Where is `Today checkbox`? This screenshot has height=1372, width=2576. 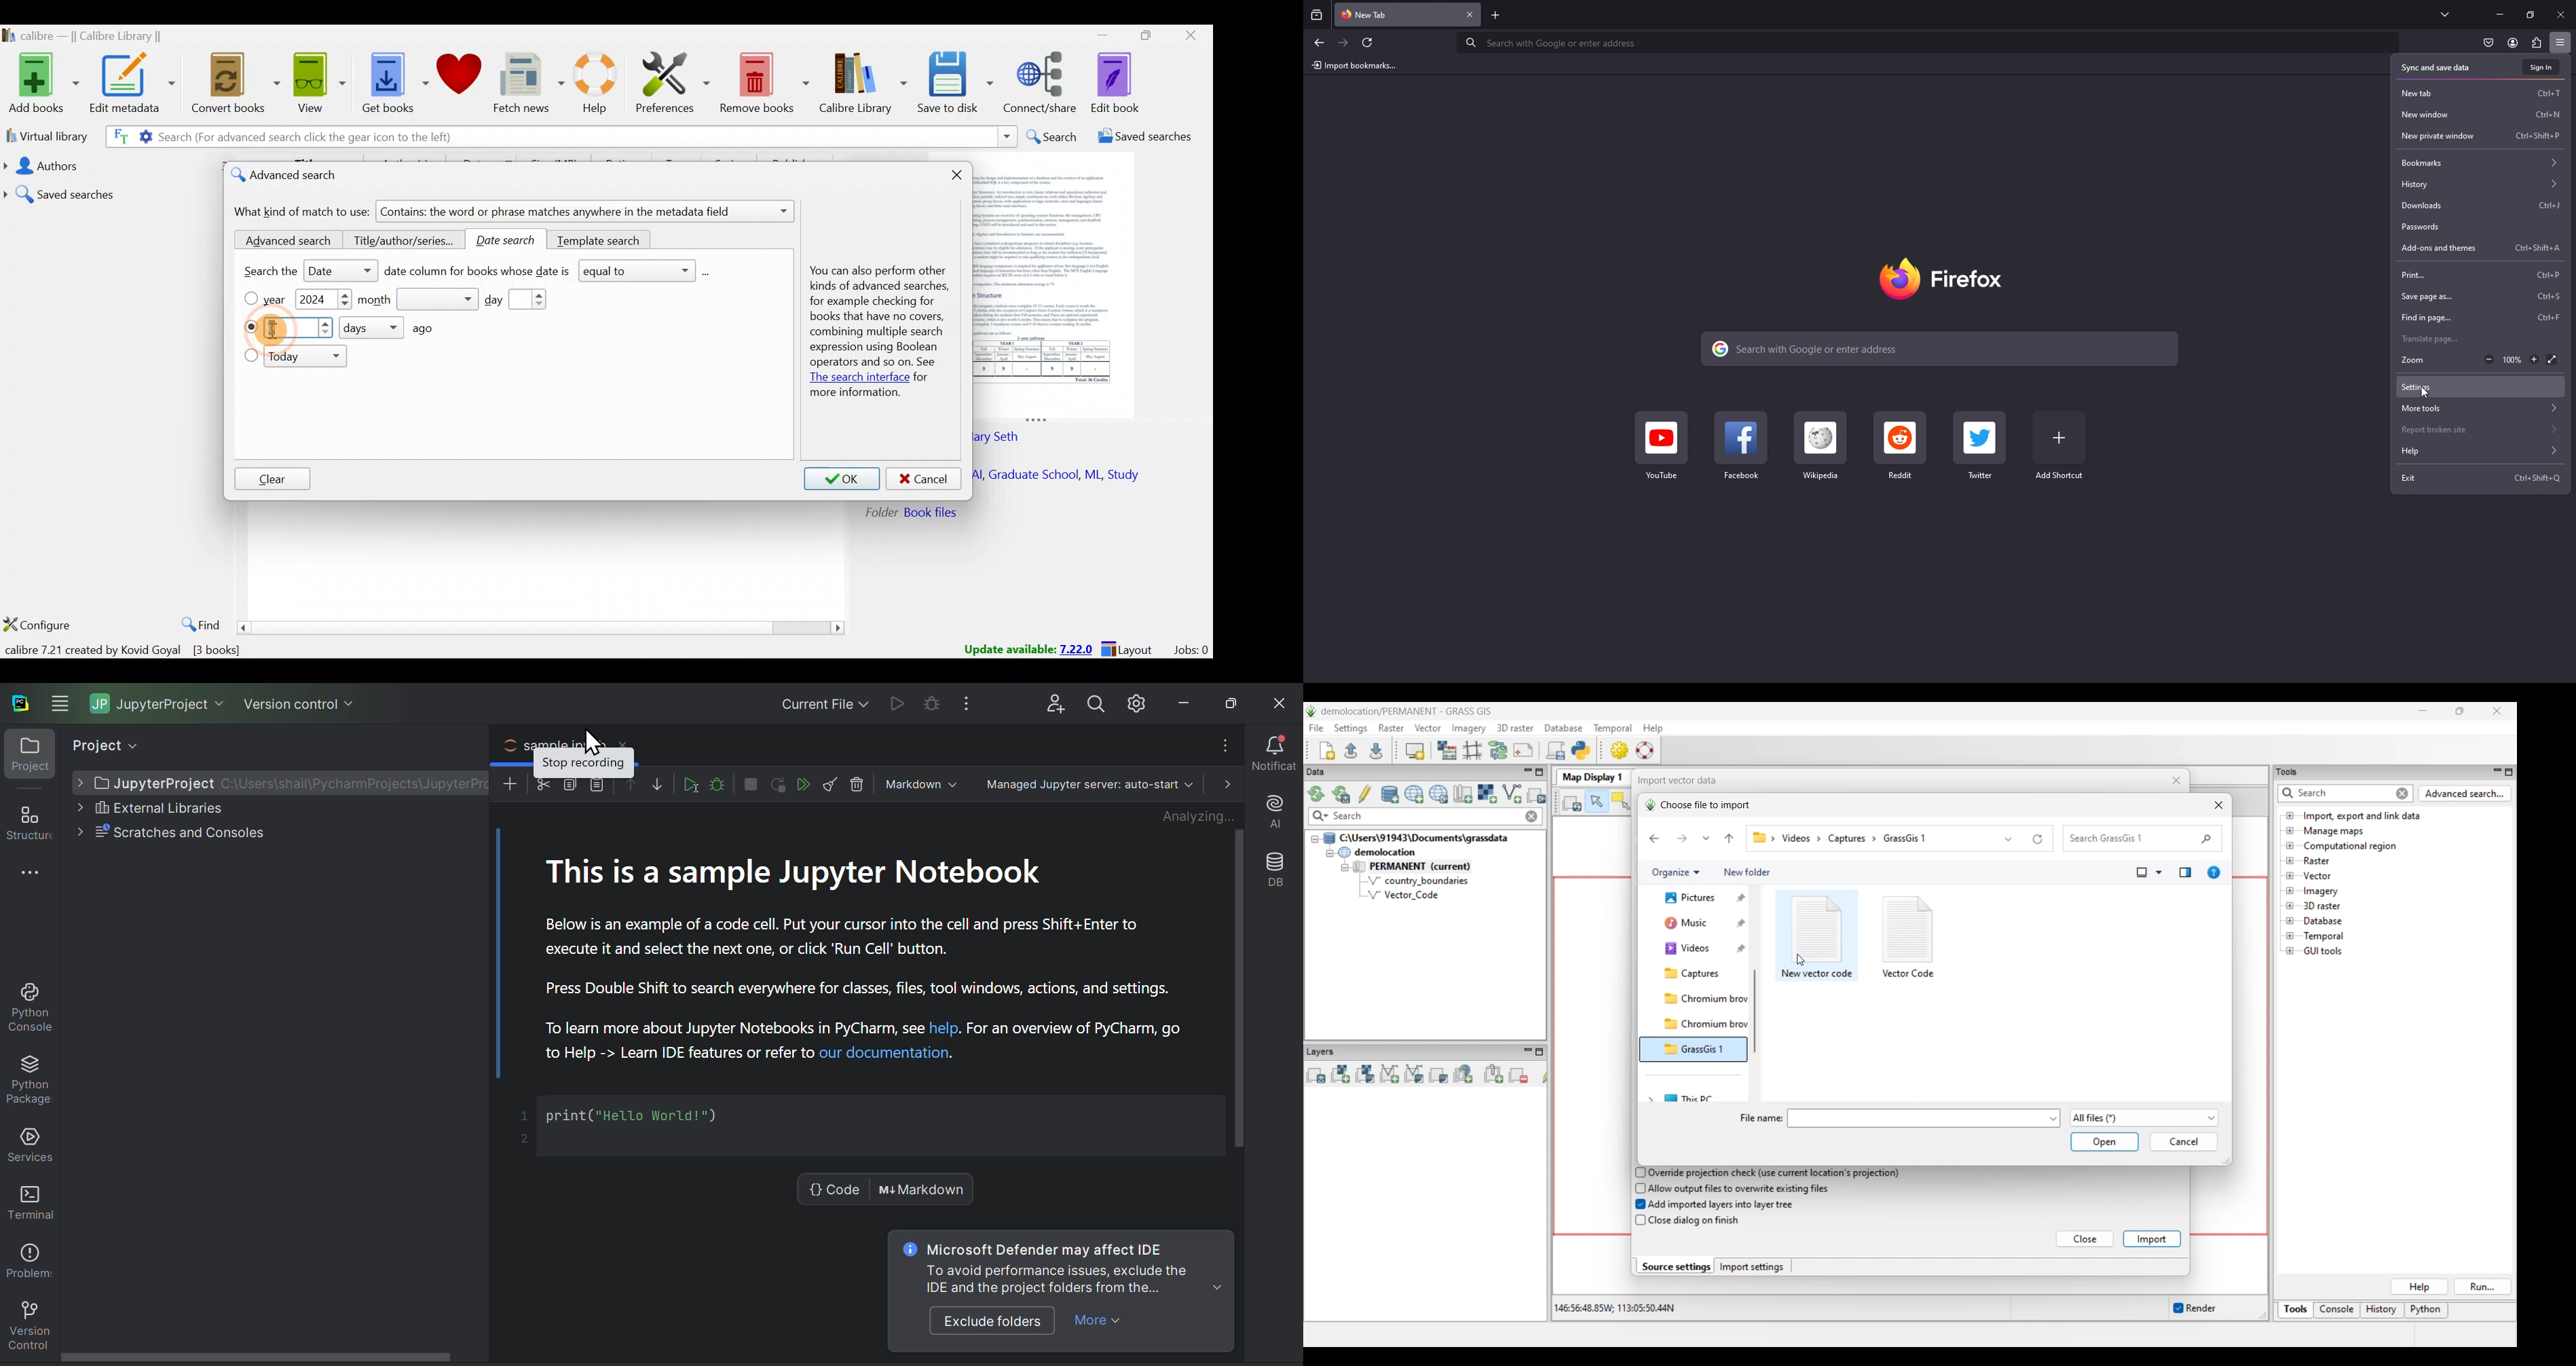 Today checkbox is located at coordinates (250, 357).